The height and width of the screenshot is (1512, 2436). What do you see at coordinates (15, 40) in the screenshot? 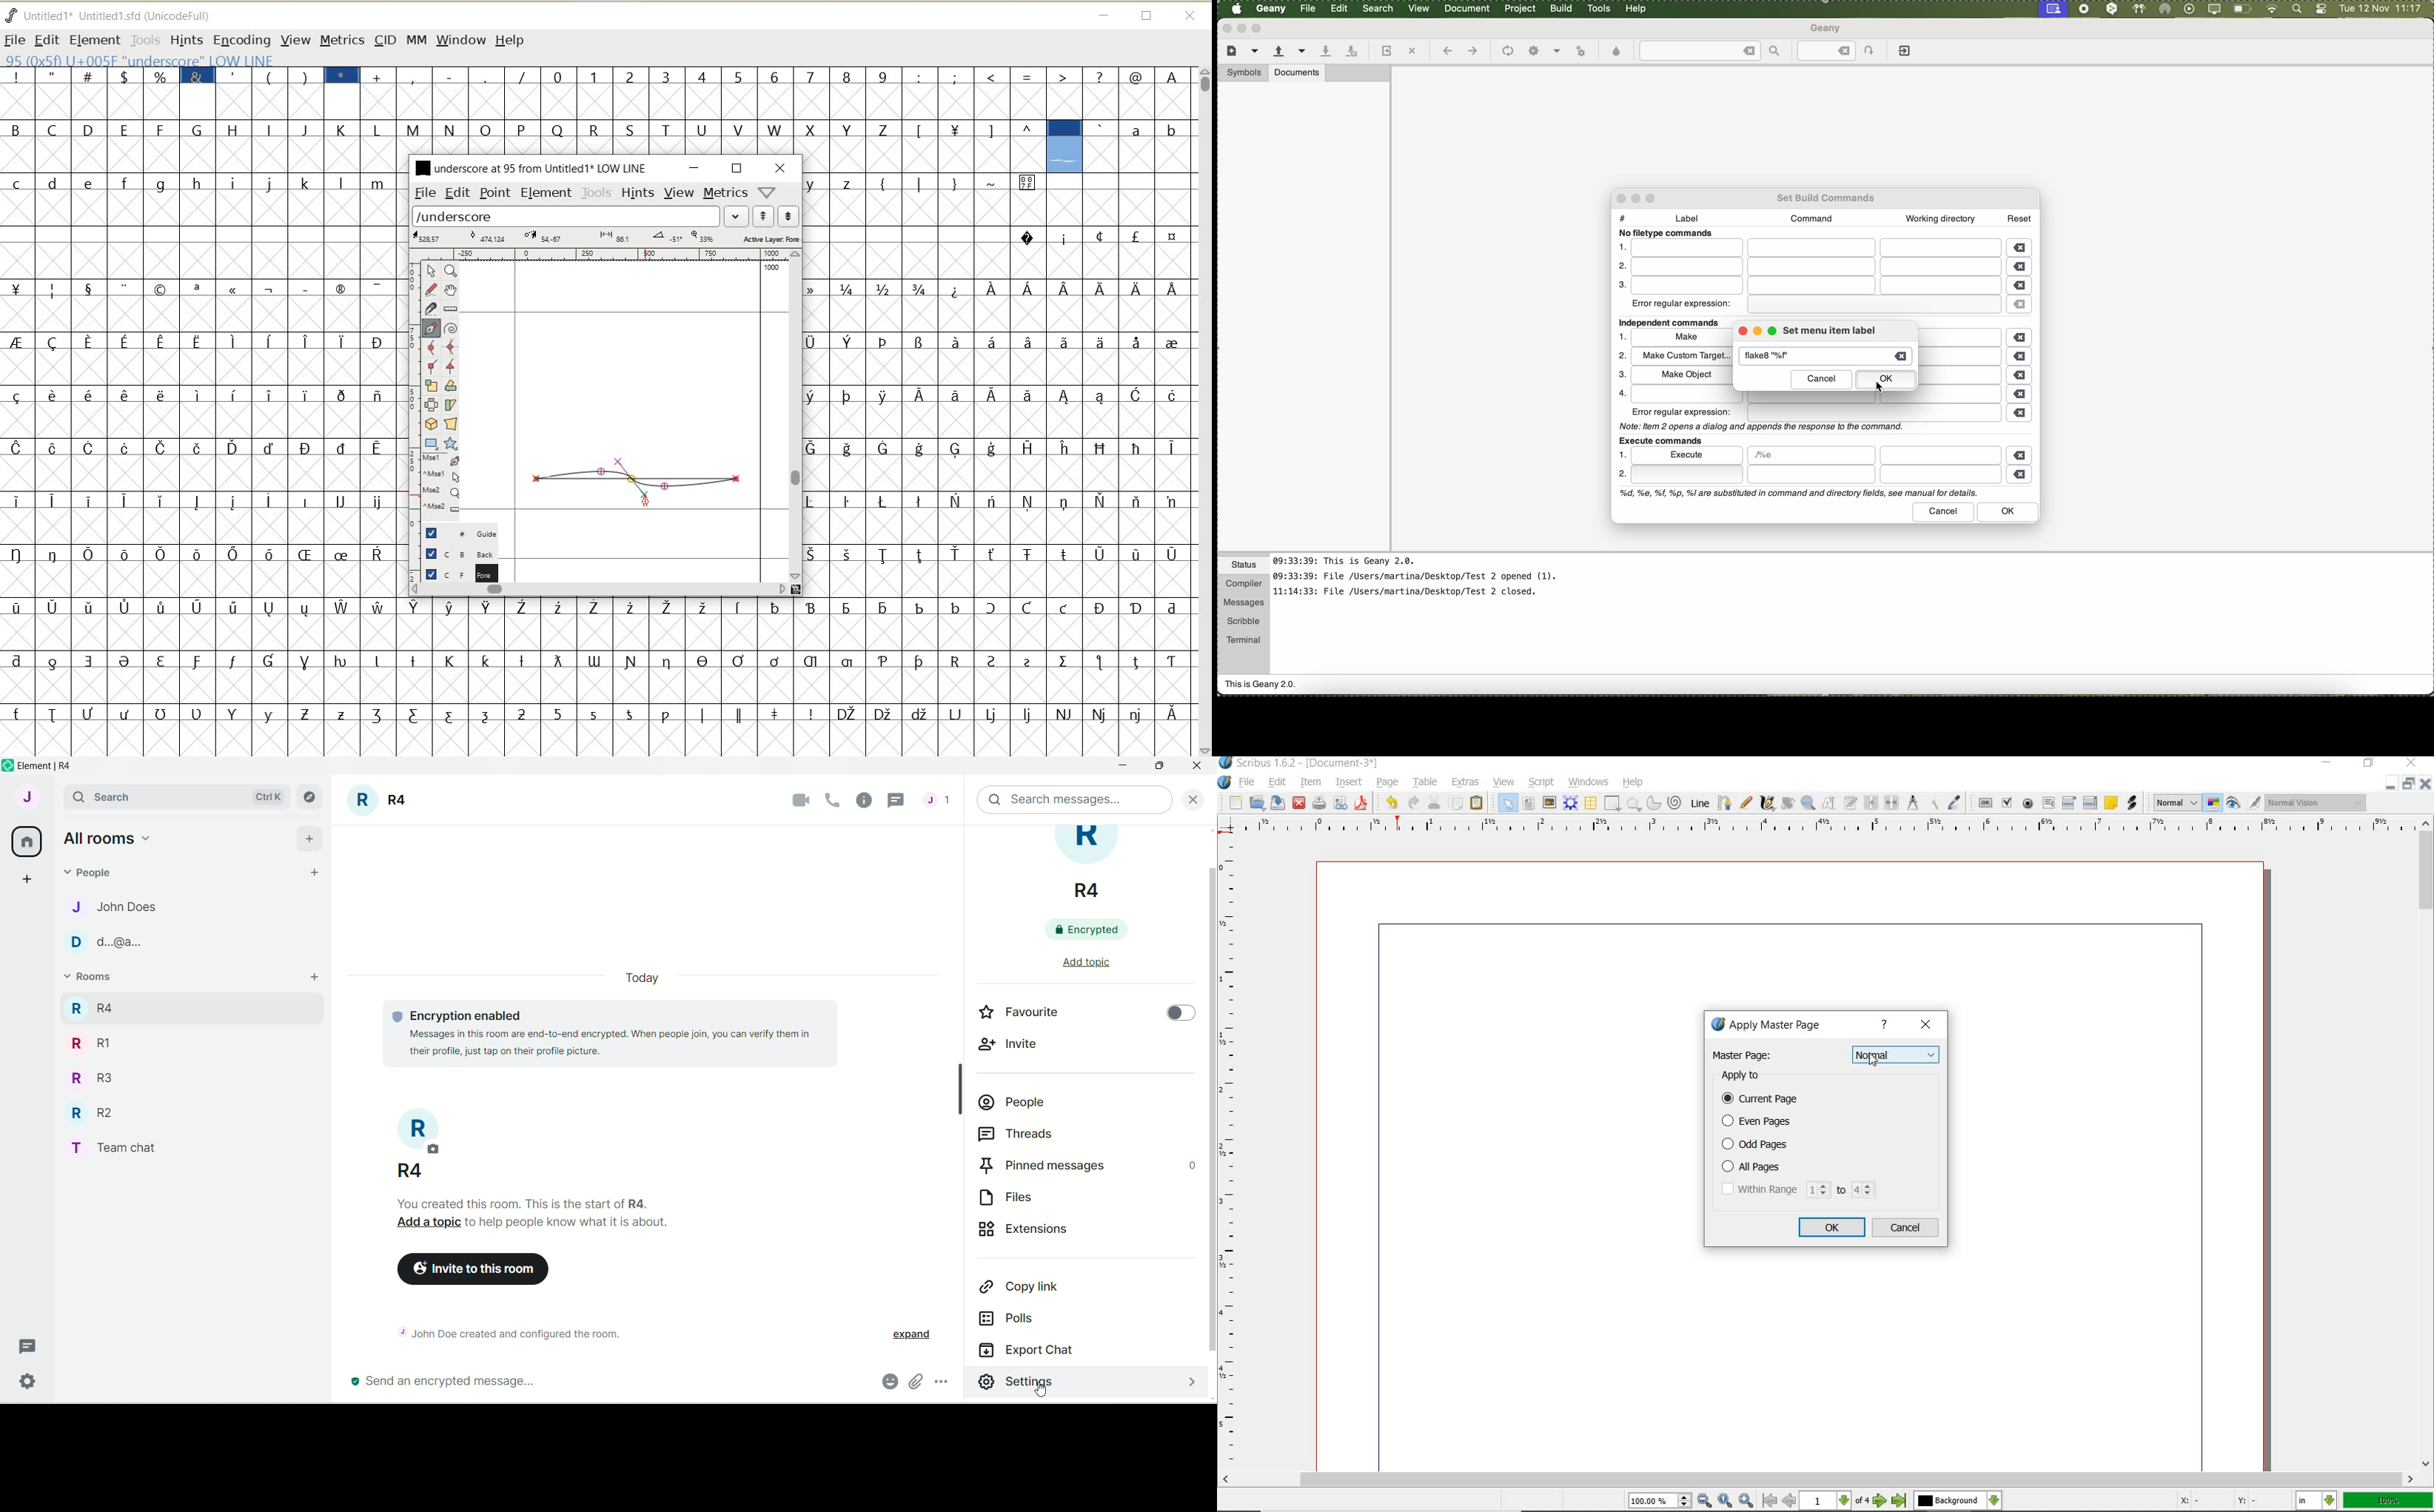
I see `FILE` at bounding box center [15, 40].